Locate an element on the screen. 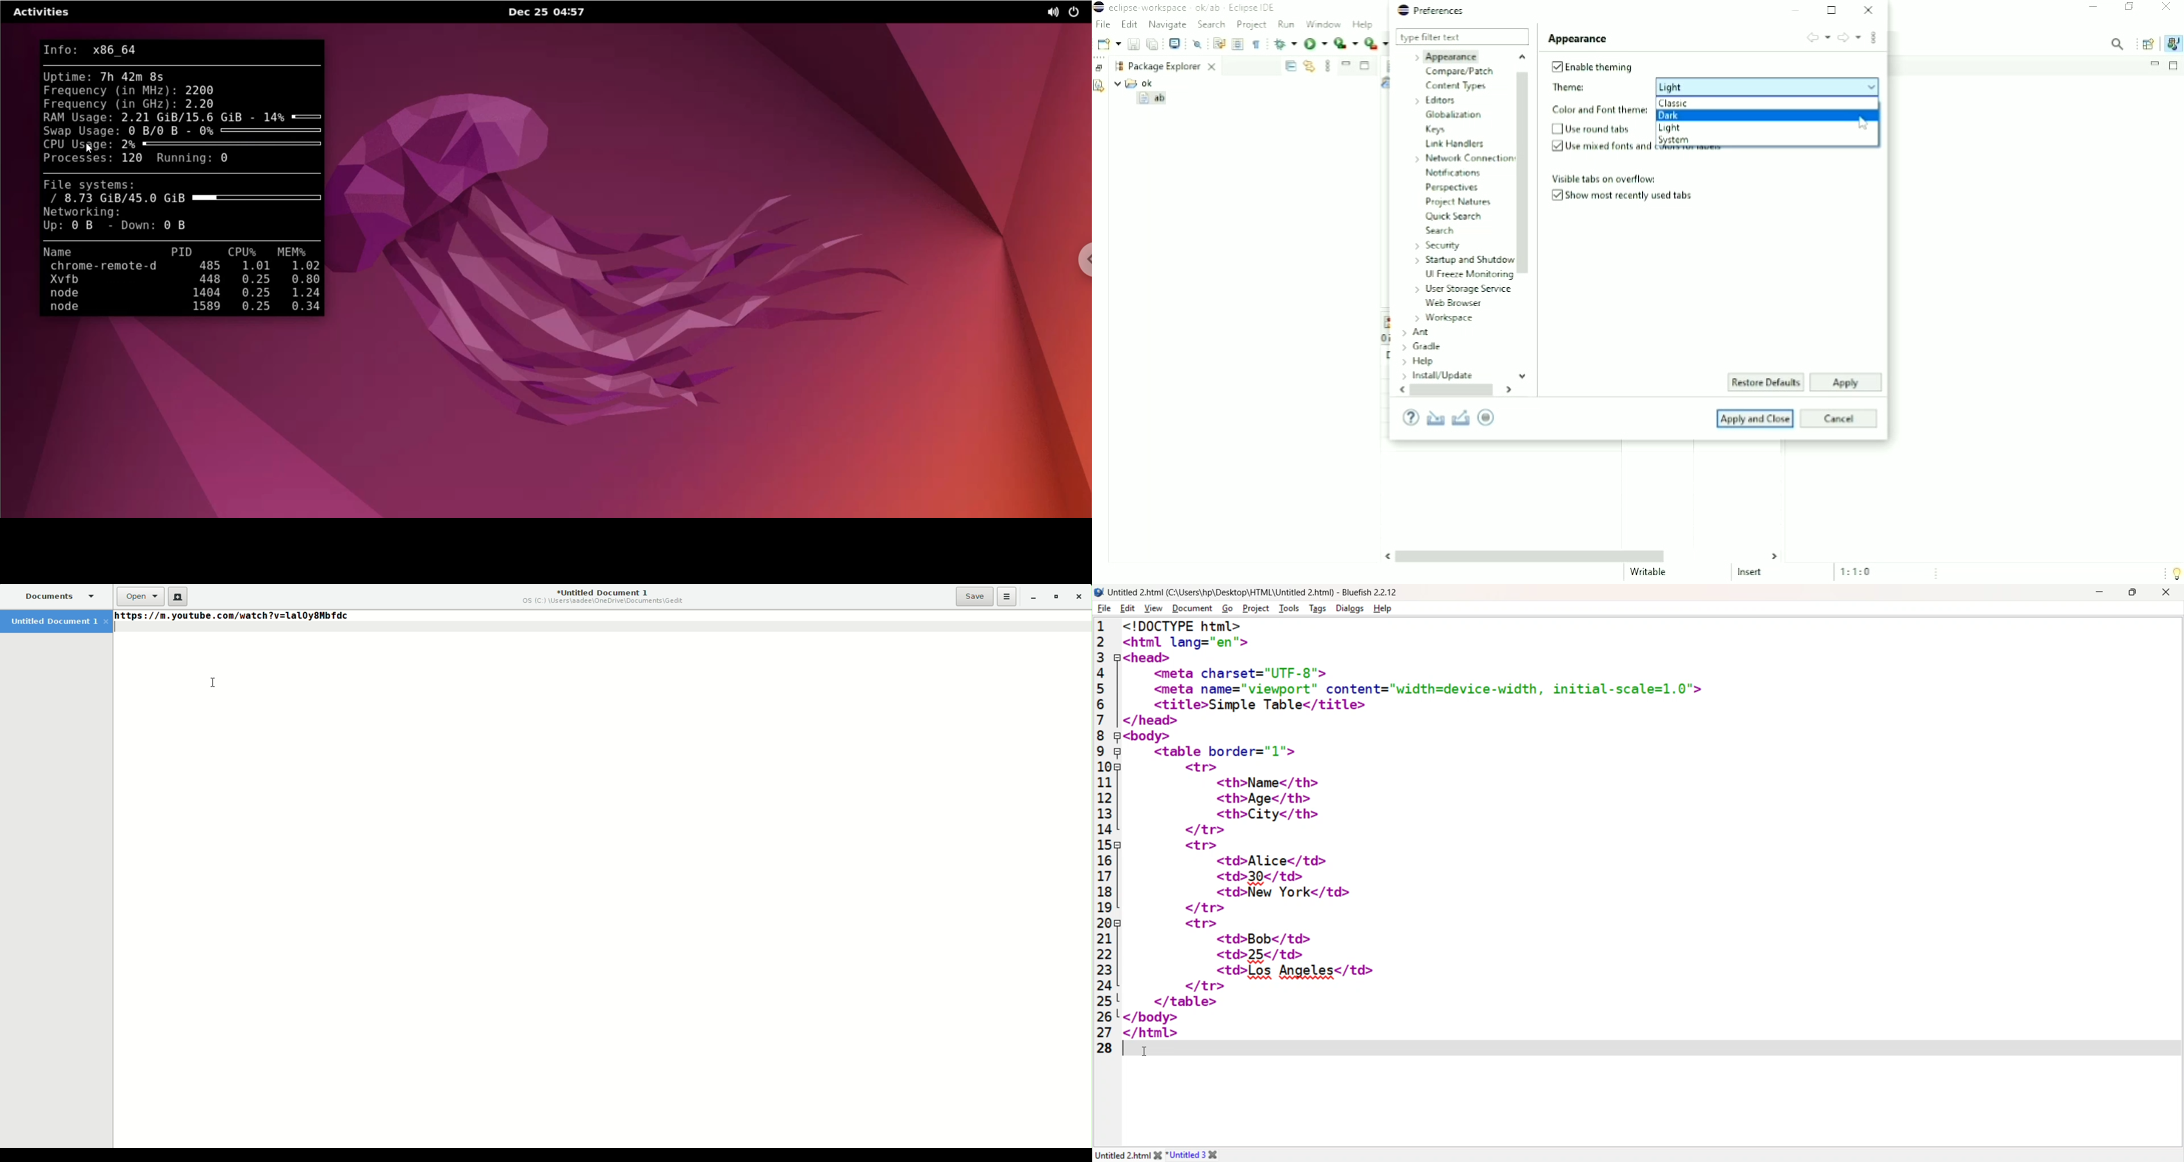 This screenshot has height=1176, width=2184. Save is located at coordinates (975, 597).